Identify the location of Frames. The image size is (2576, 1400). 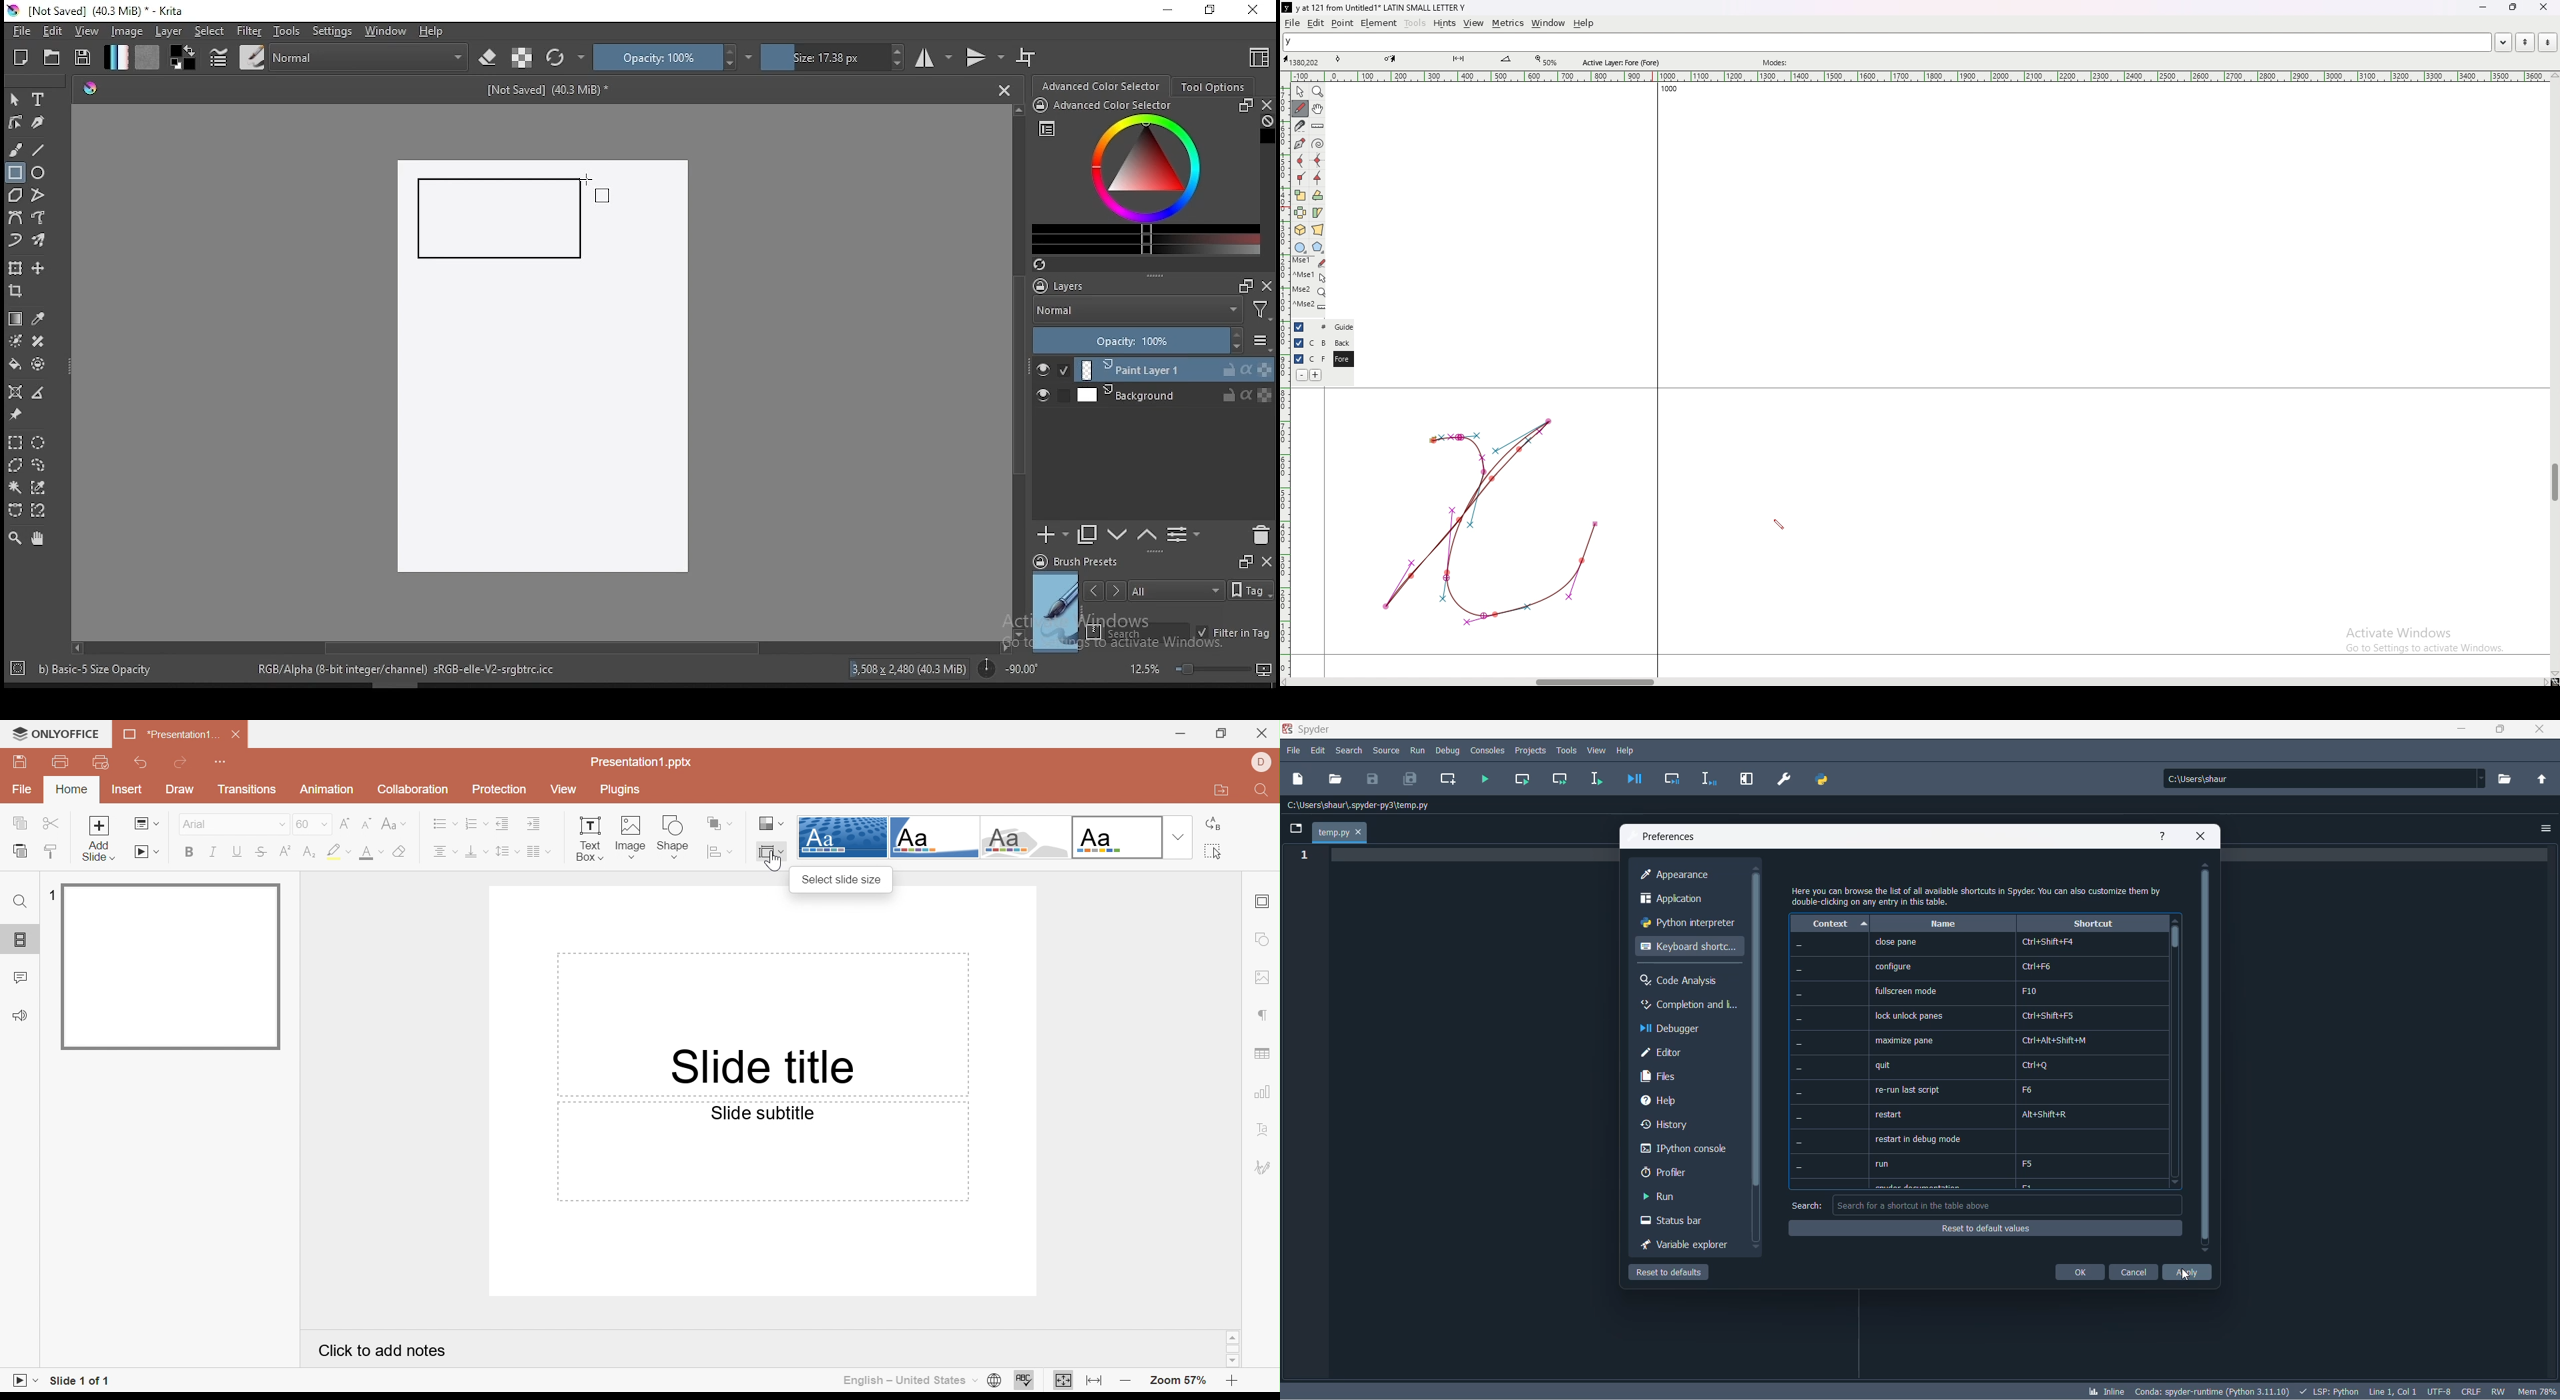
(1240, 285).